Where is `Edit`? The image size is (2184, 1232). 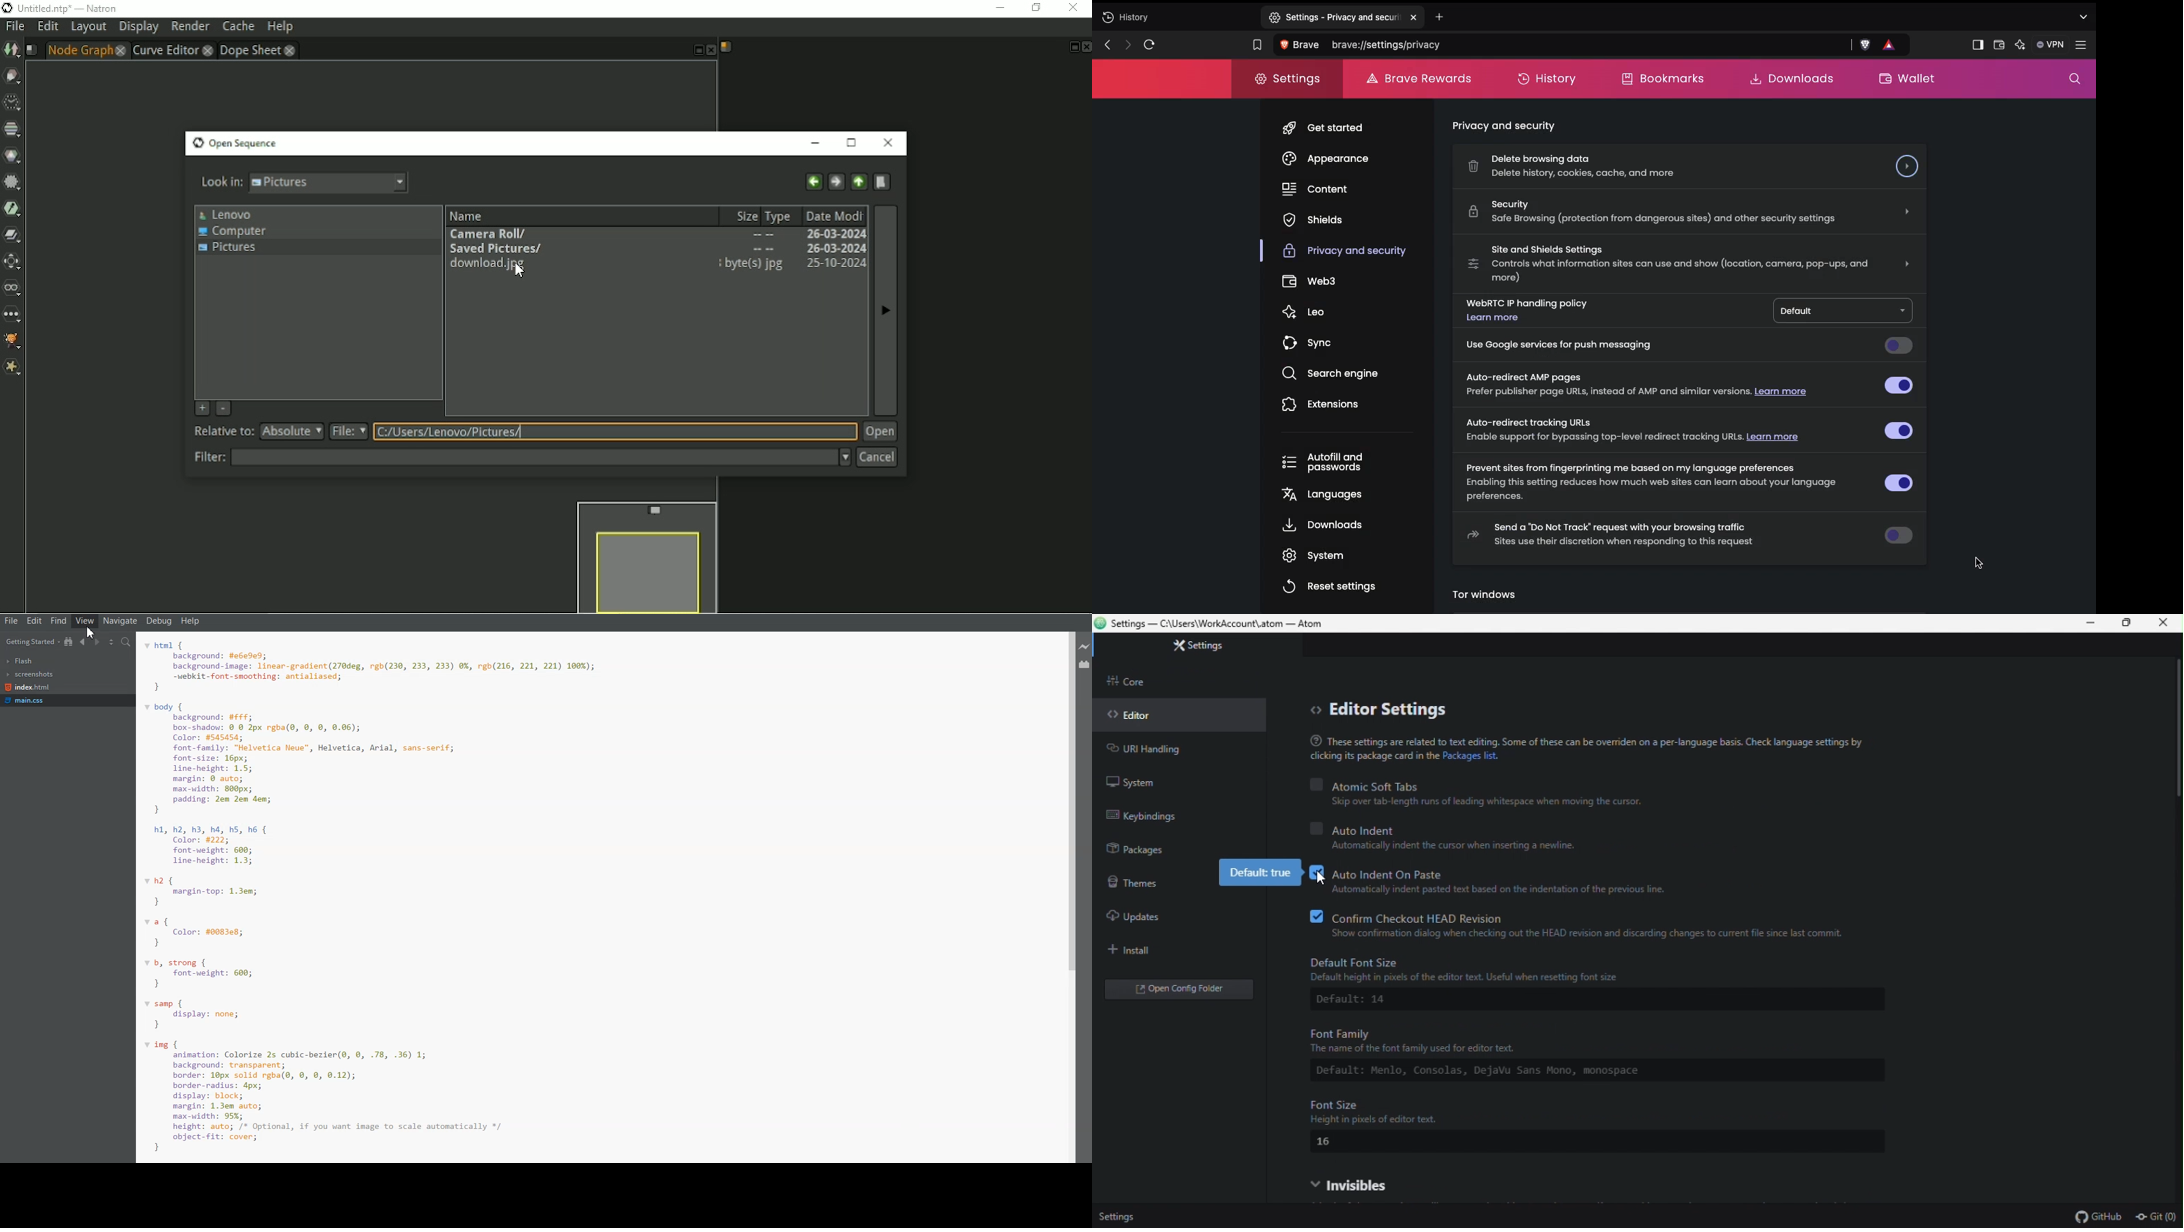
Edit is located at coordinates (35, 621).